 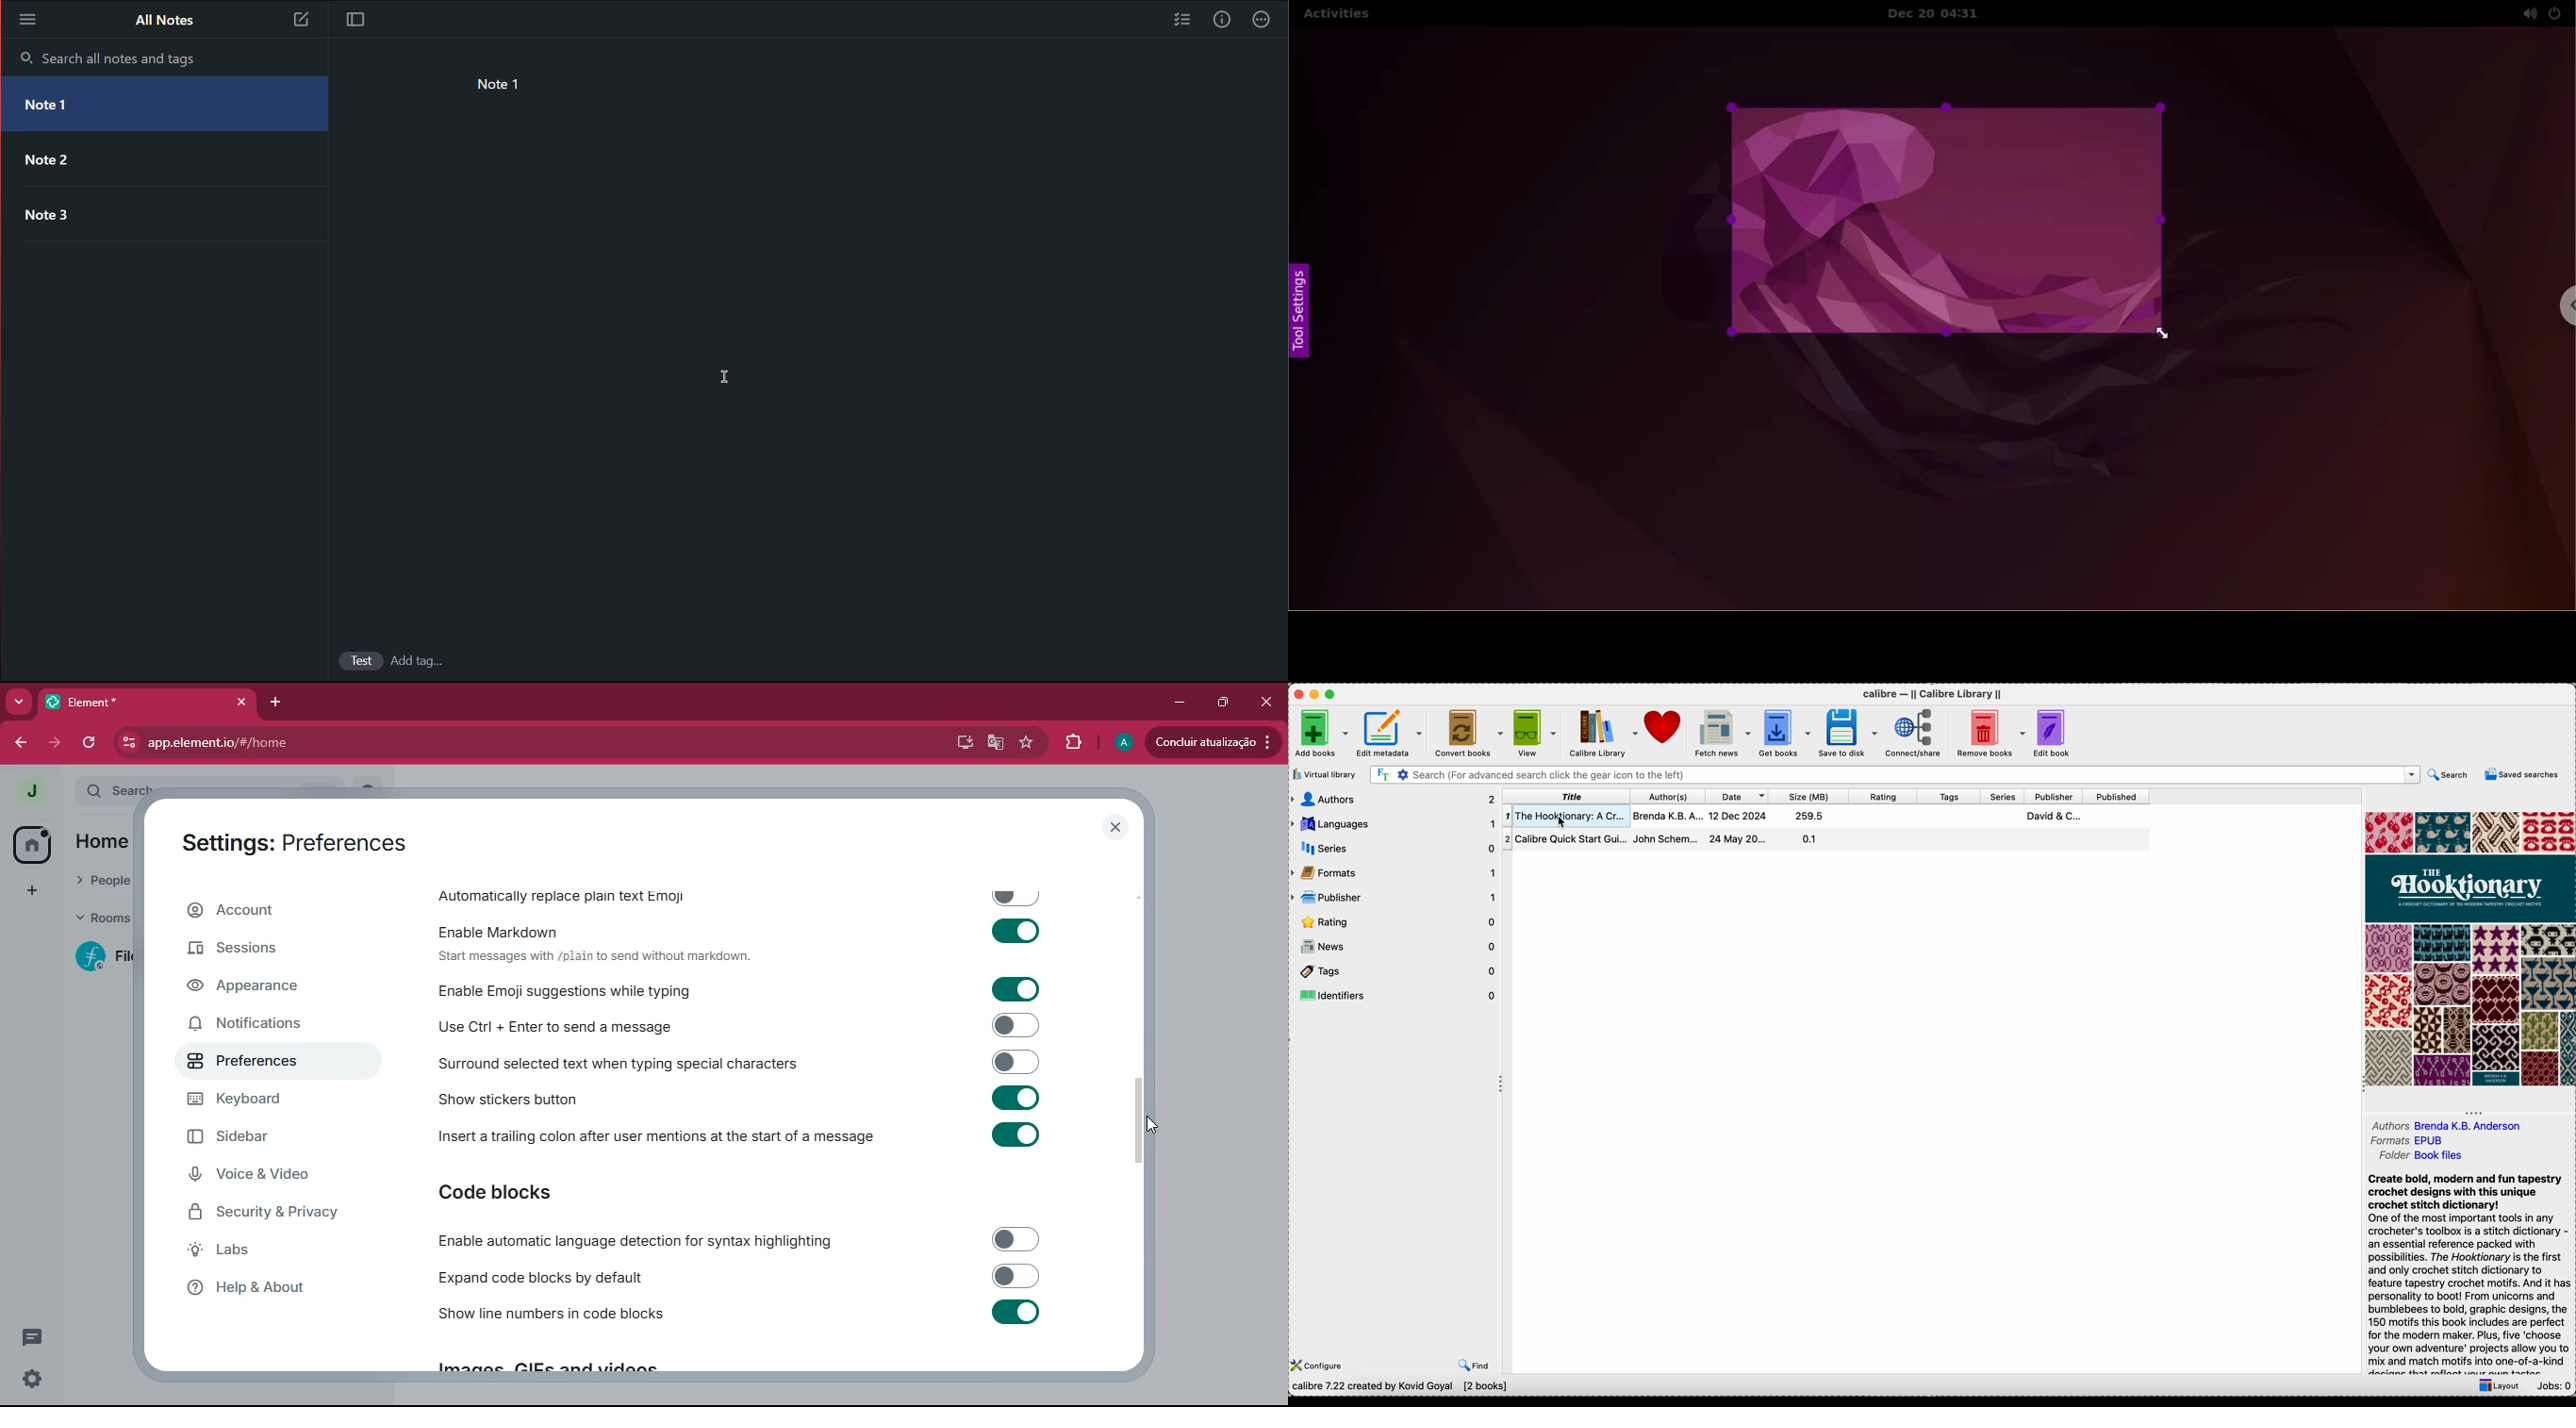 I want to click on Note 1, so click(x=508, y=88).